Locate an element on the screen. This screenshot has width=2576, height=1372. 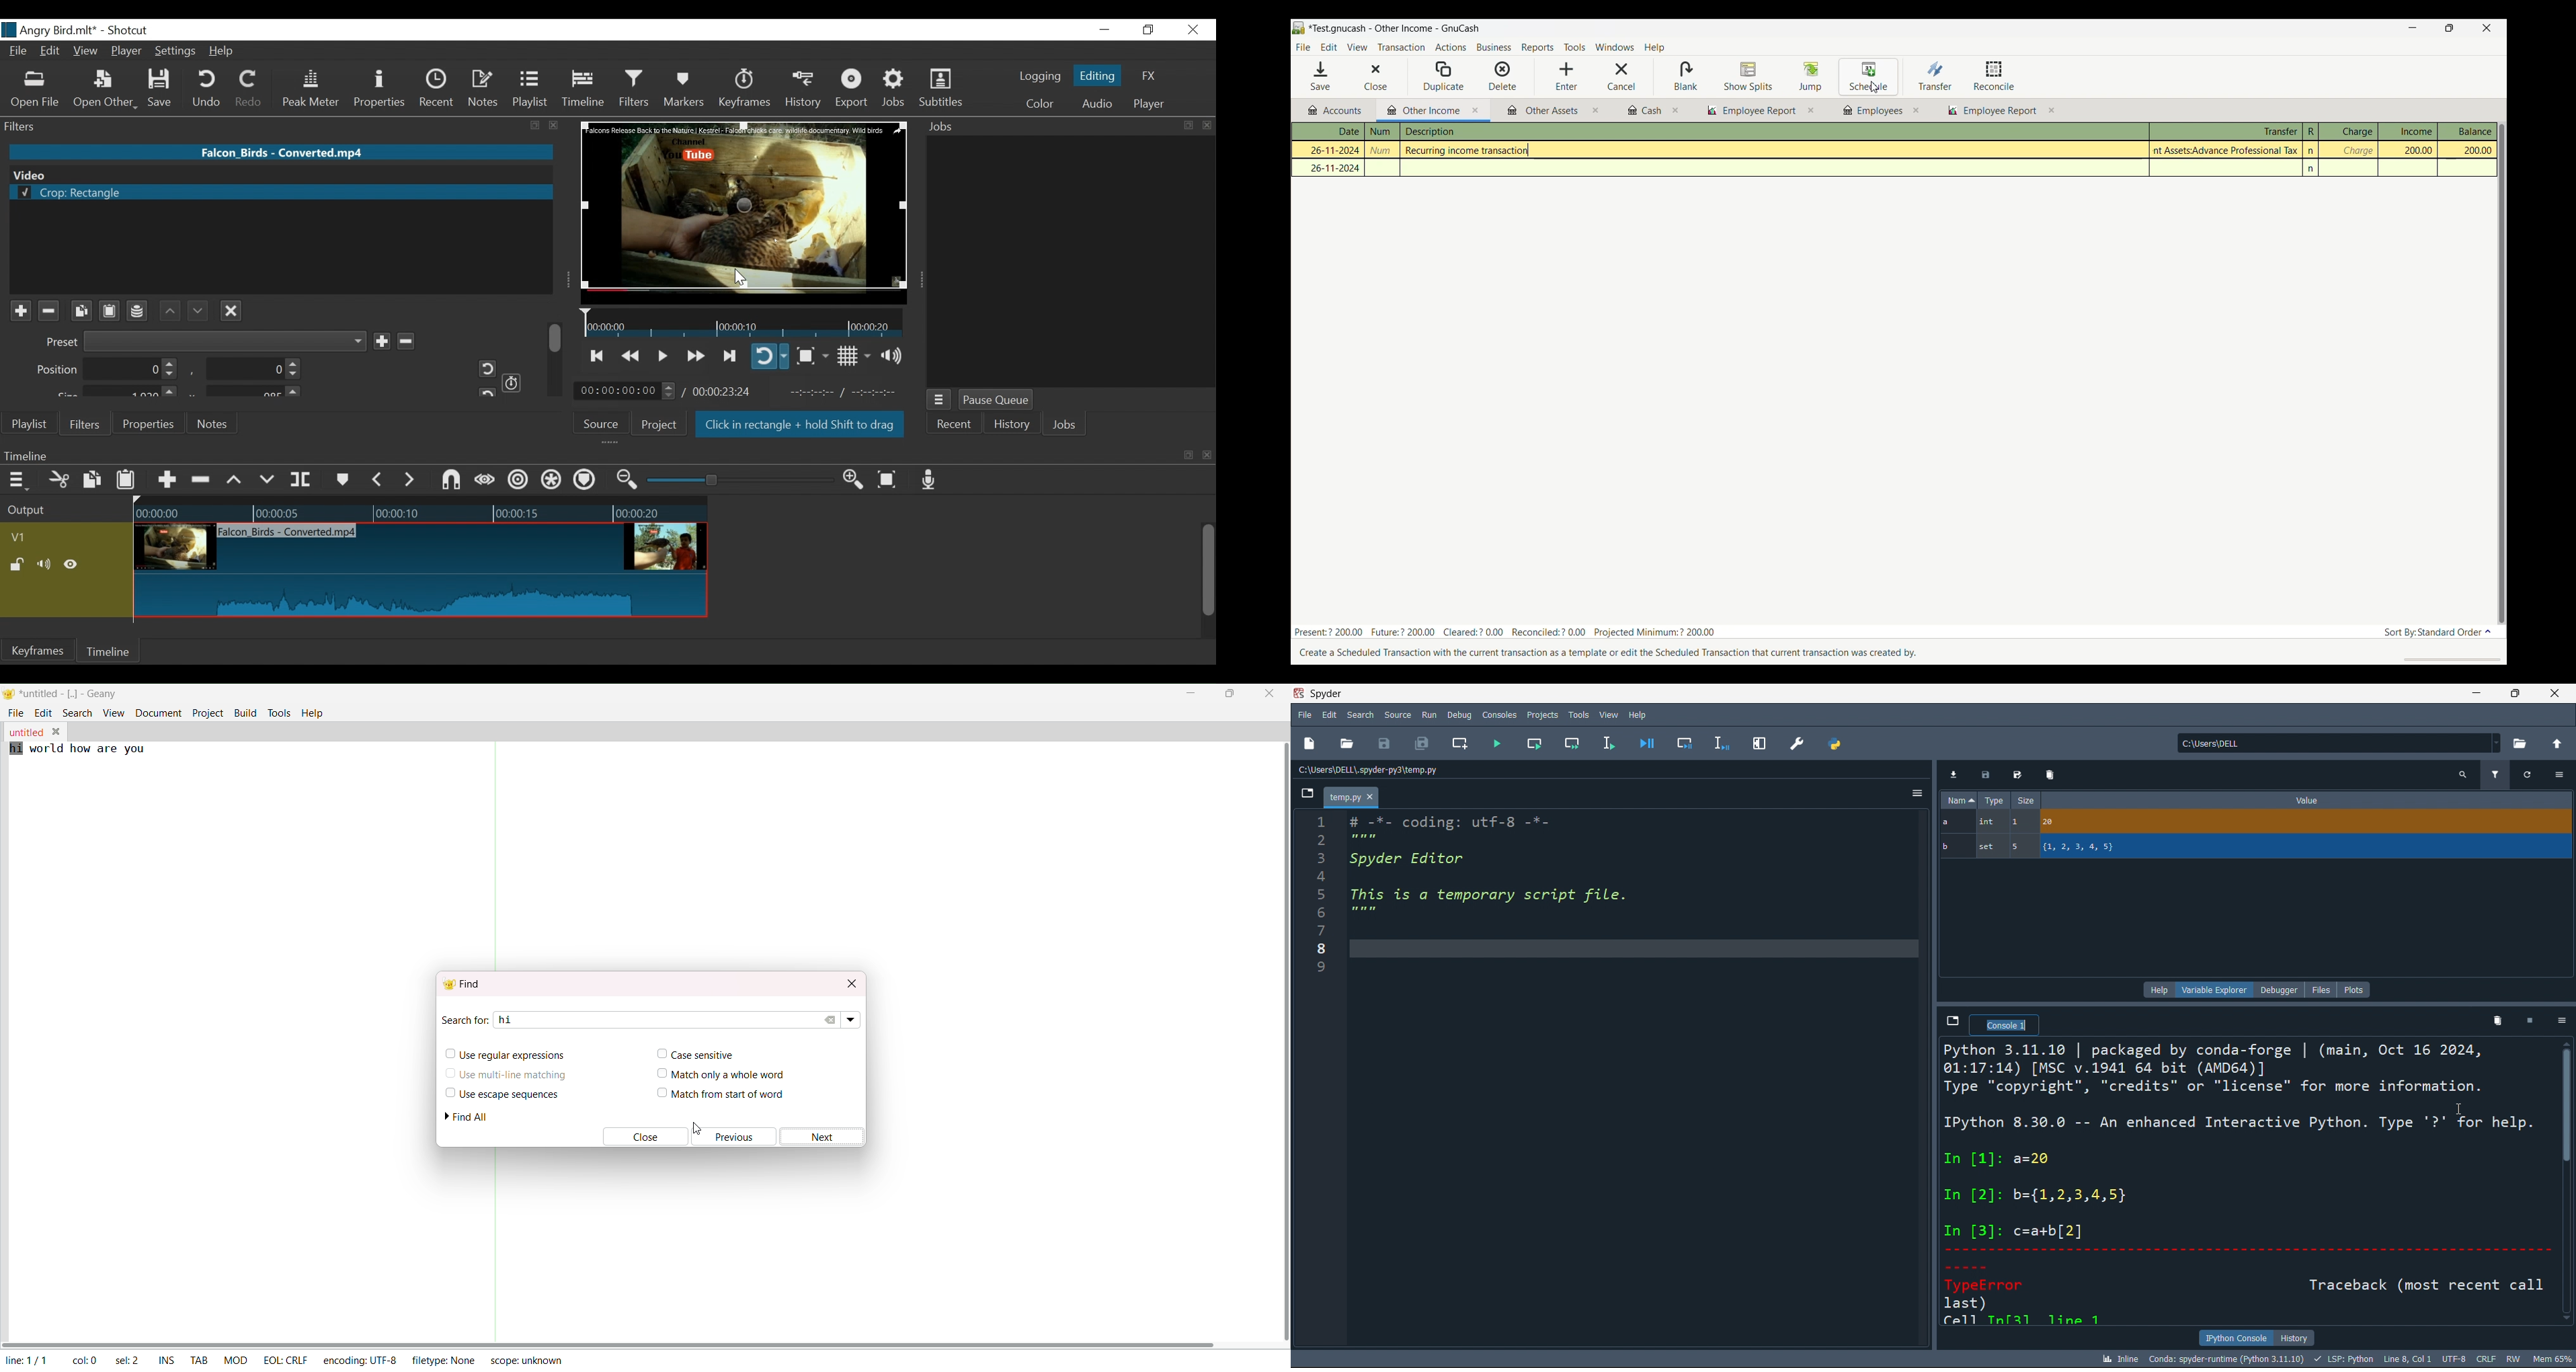
Zoom timeline out is located at coordinates (629, 480).